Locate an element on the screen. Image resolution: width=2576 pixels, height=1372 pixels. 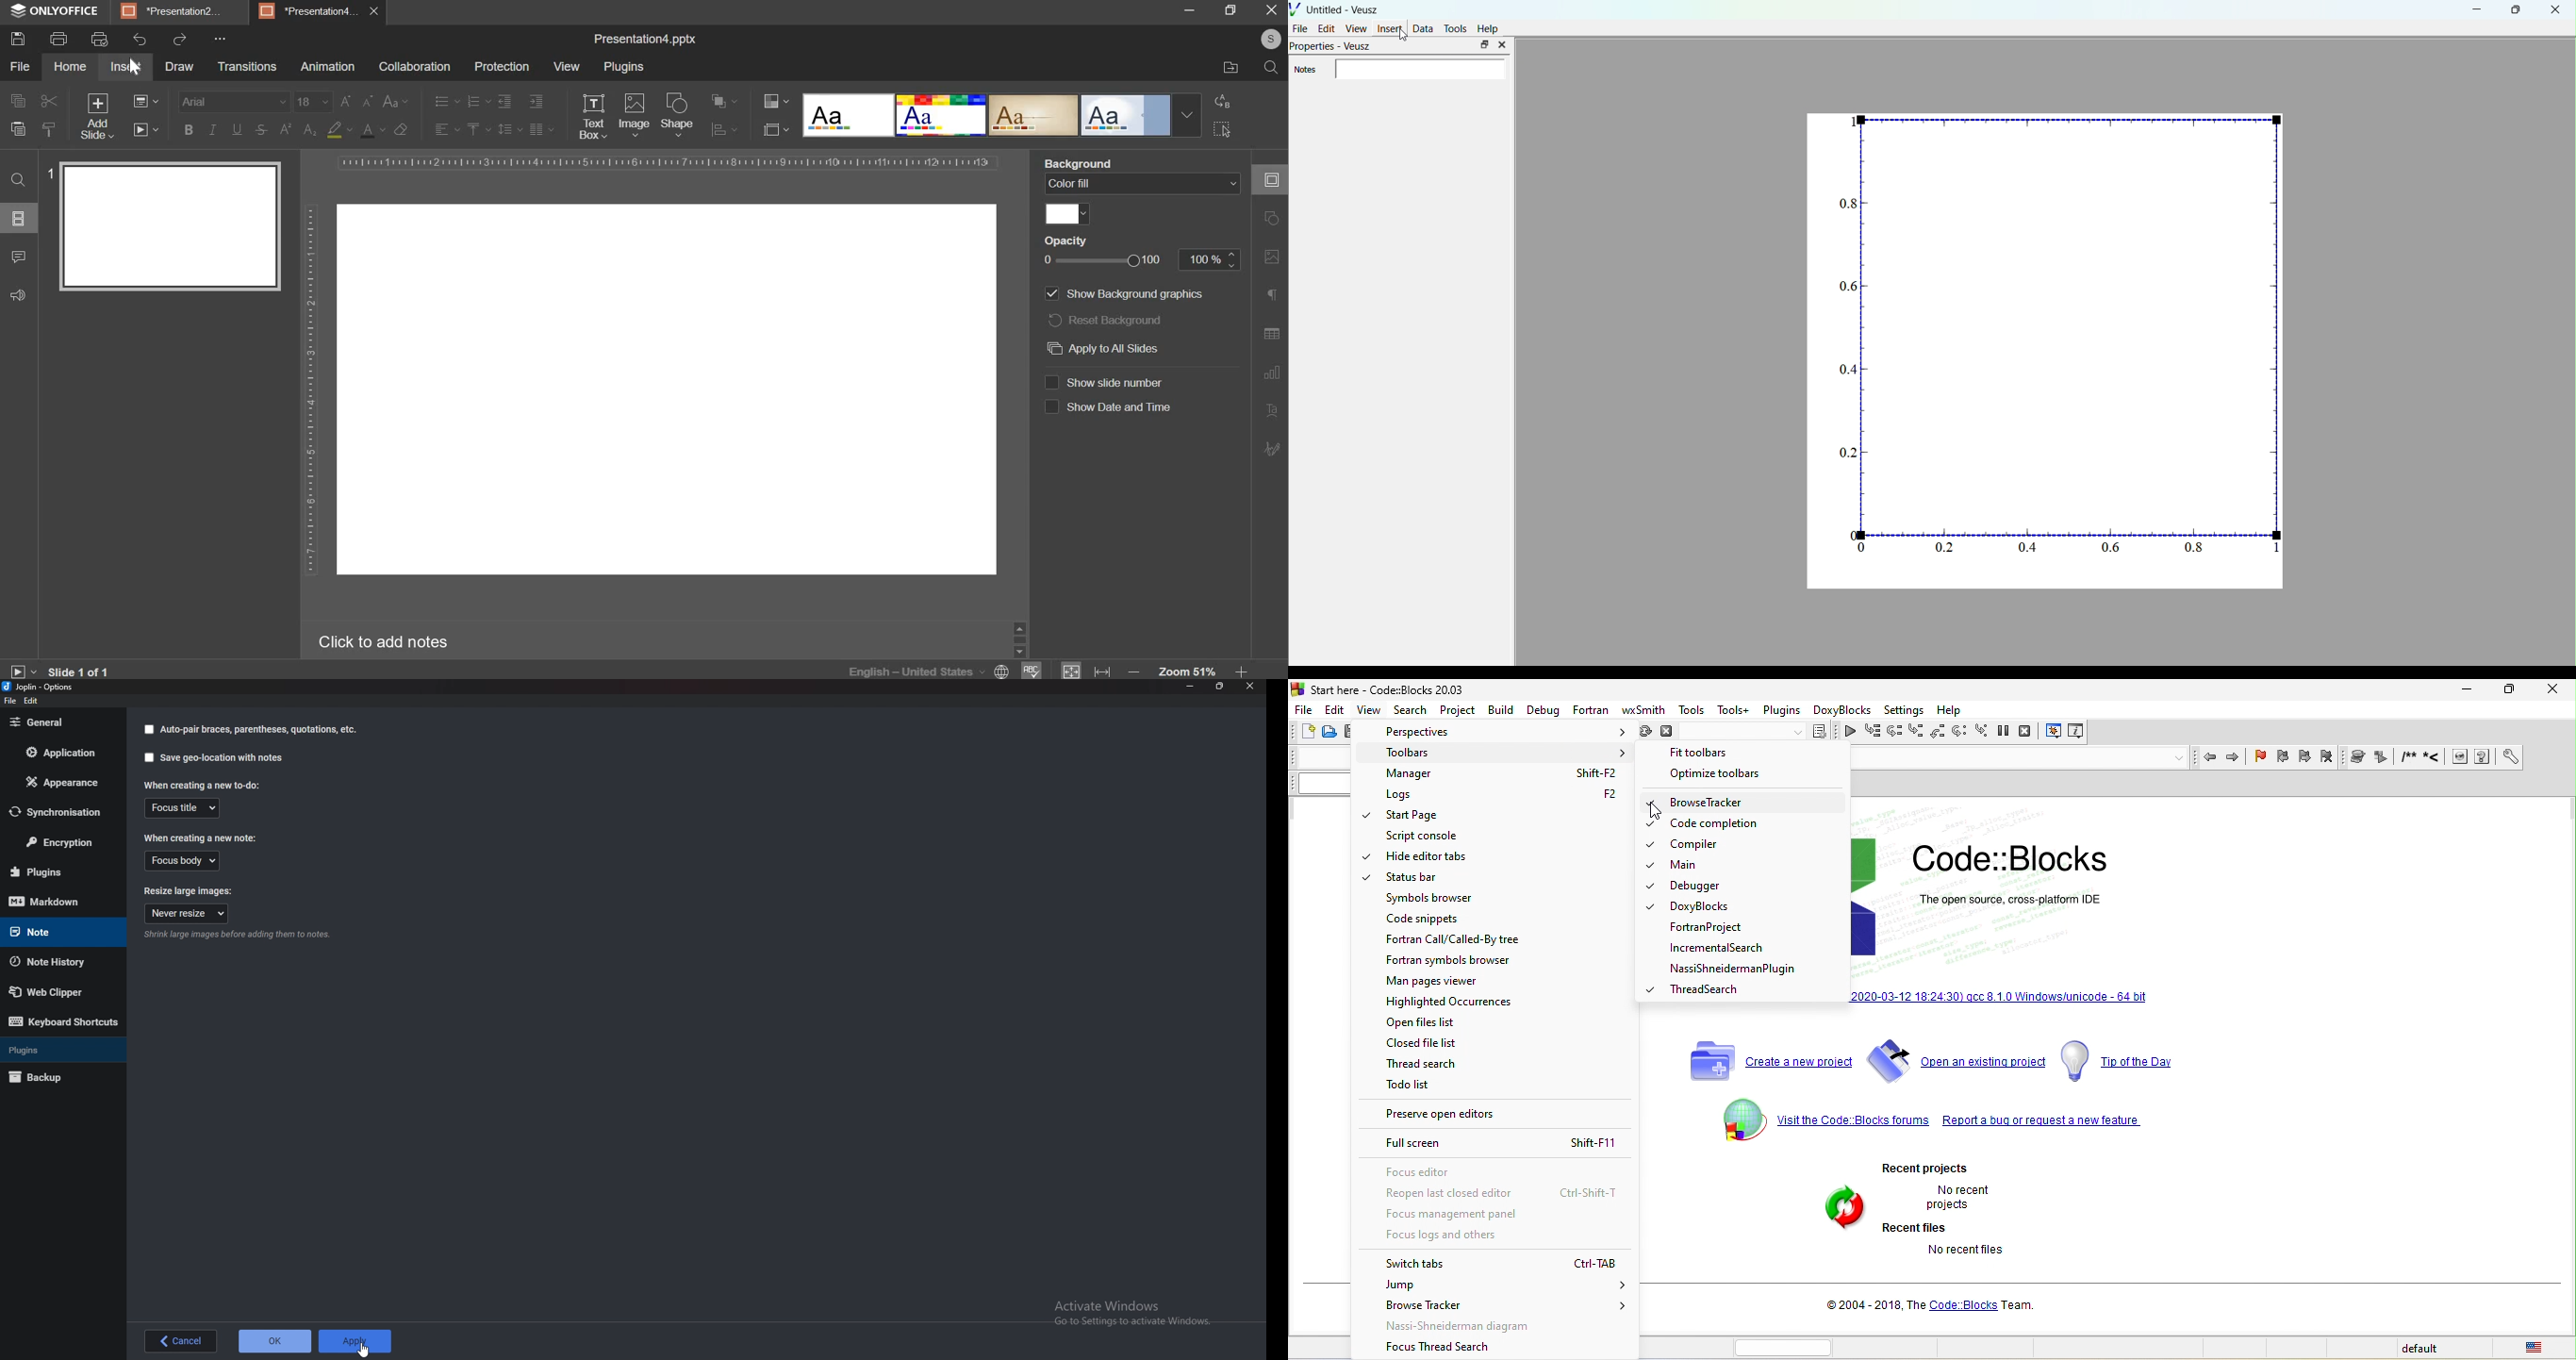
maximise is located at coordinates (2513, 9).